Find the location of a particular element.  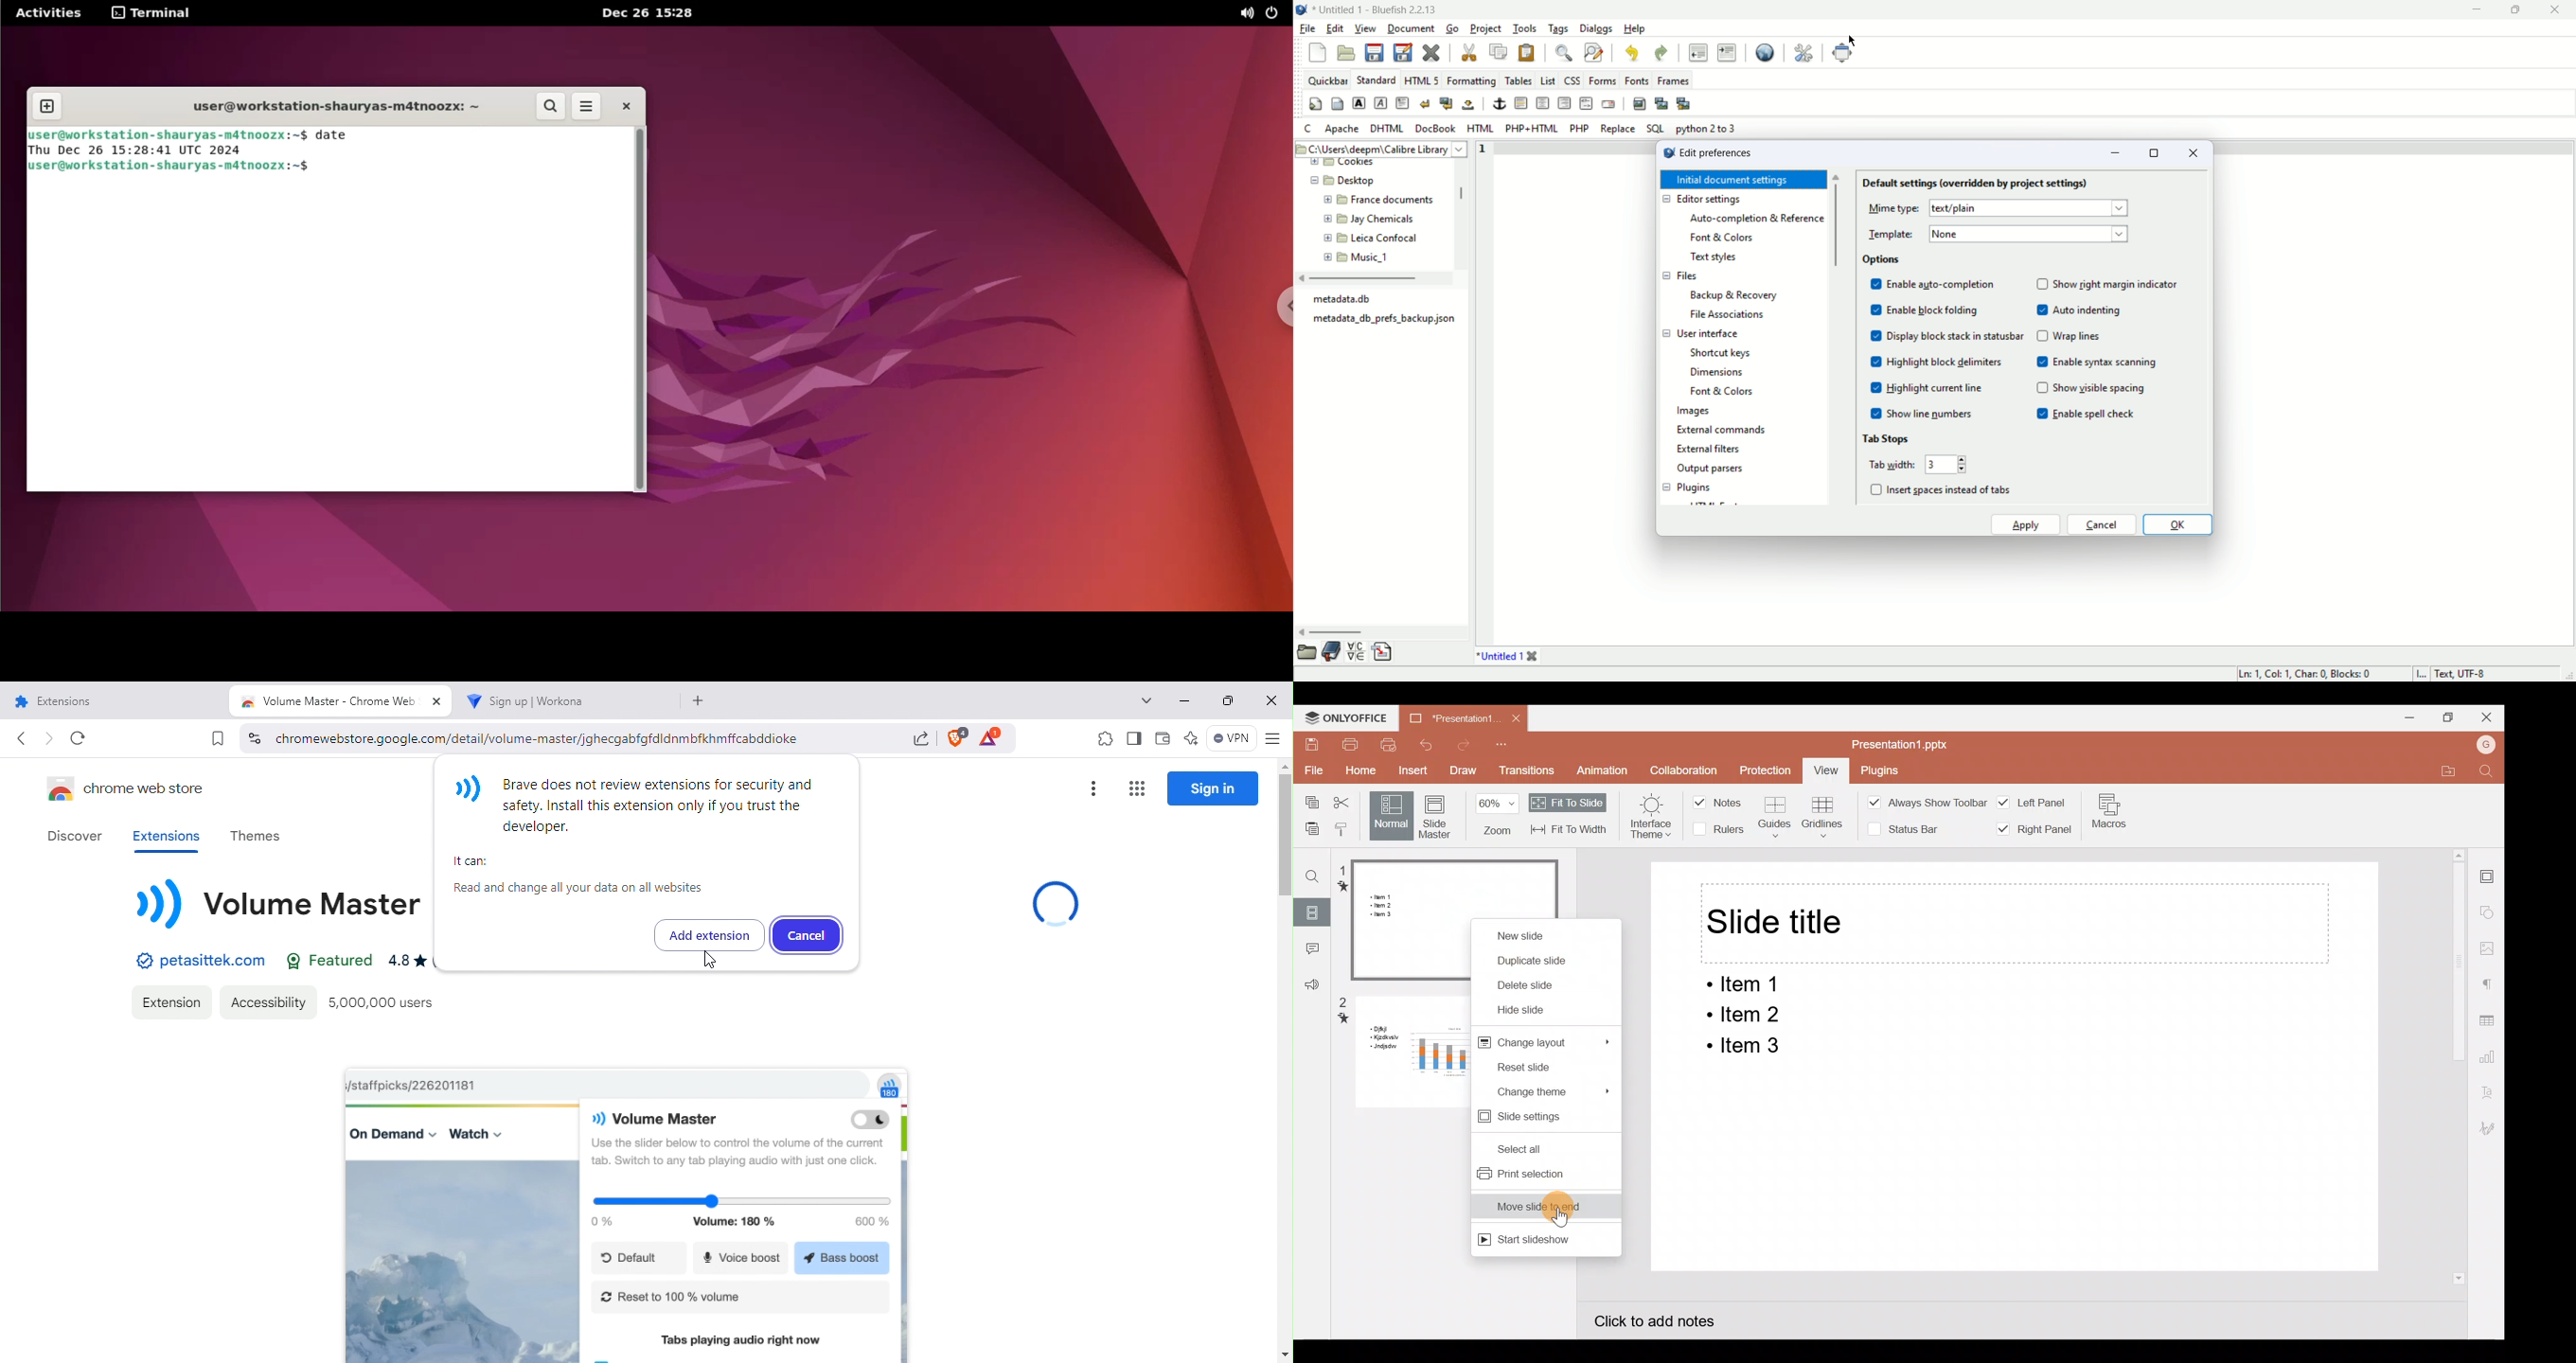

center is located at coordinates (1544, 104).